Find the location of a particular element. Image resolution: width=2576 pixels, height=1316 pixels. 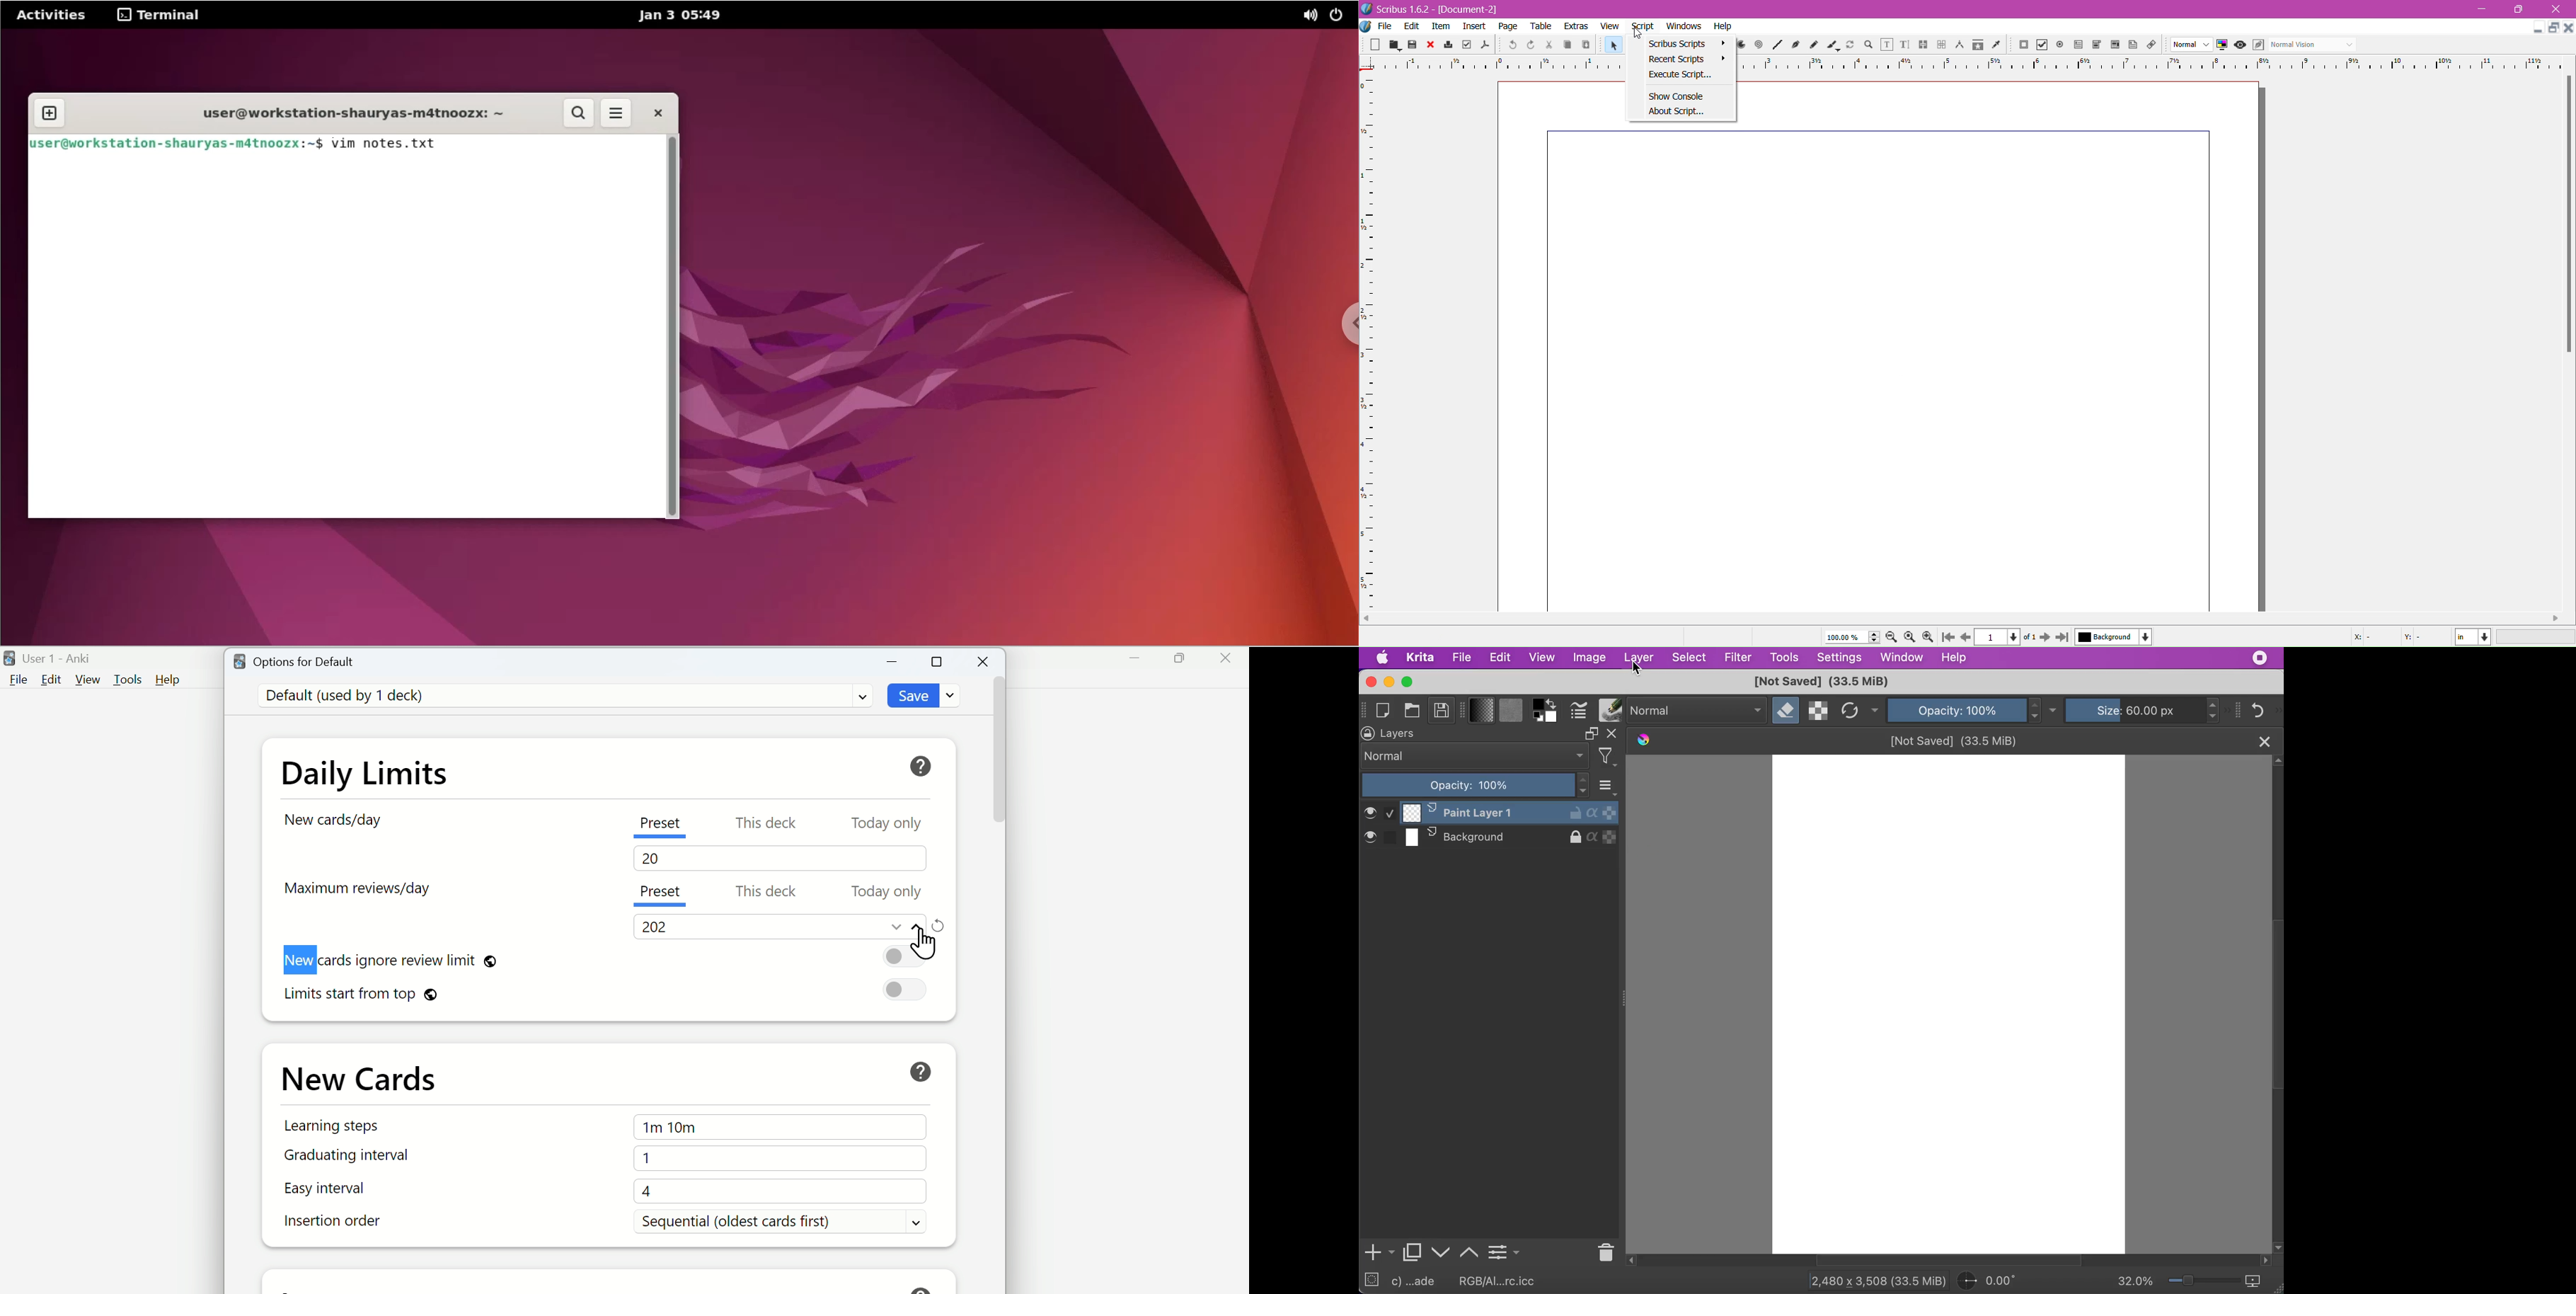

Maximize is located at coordinates (1179, 659).